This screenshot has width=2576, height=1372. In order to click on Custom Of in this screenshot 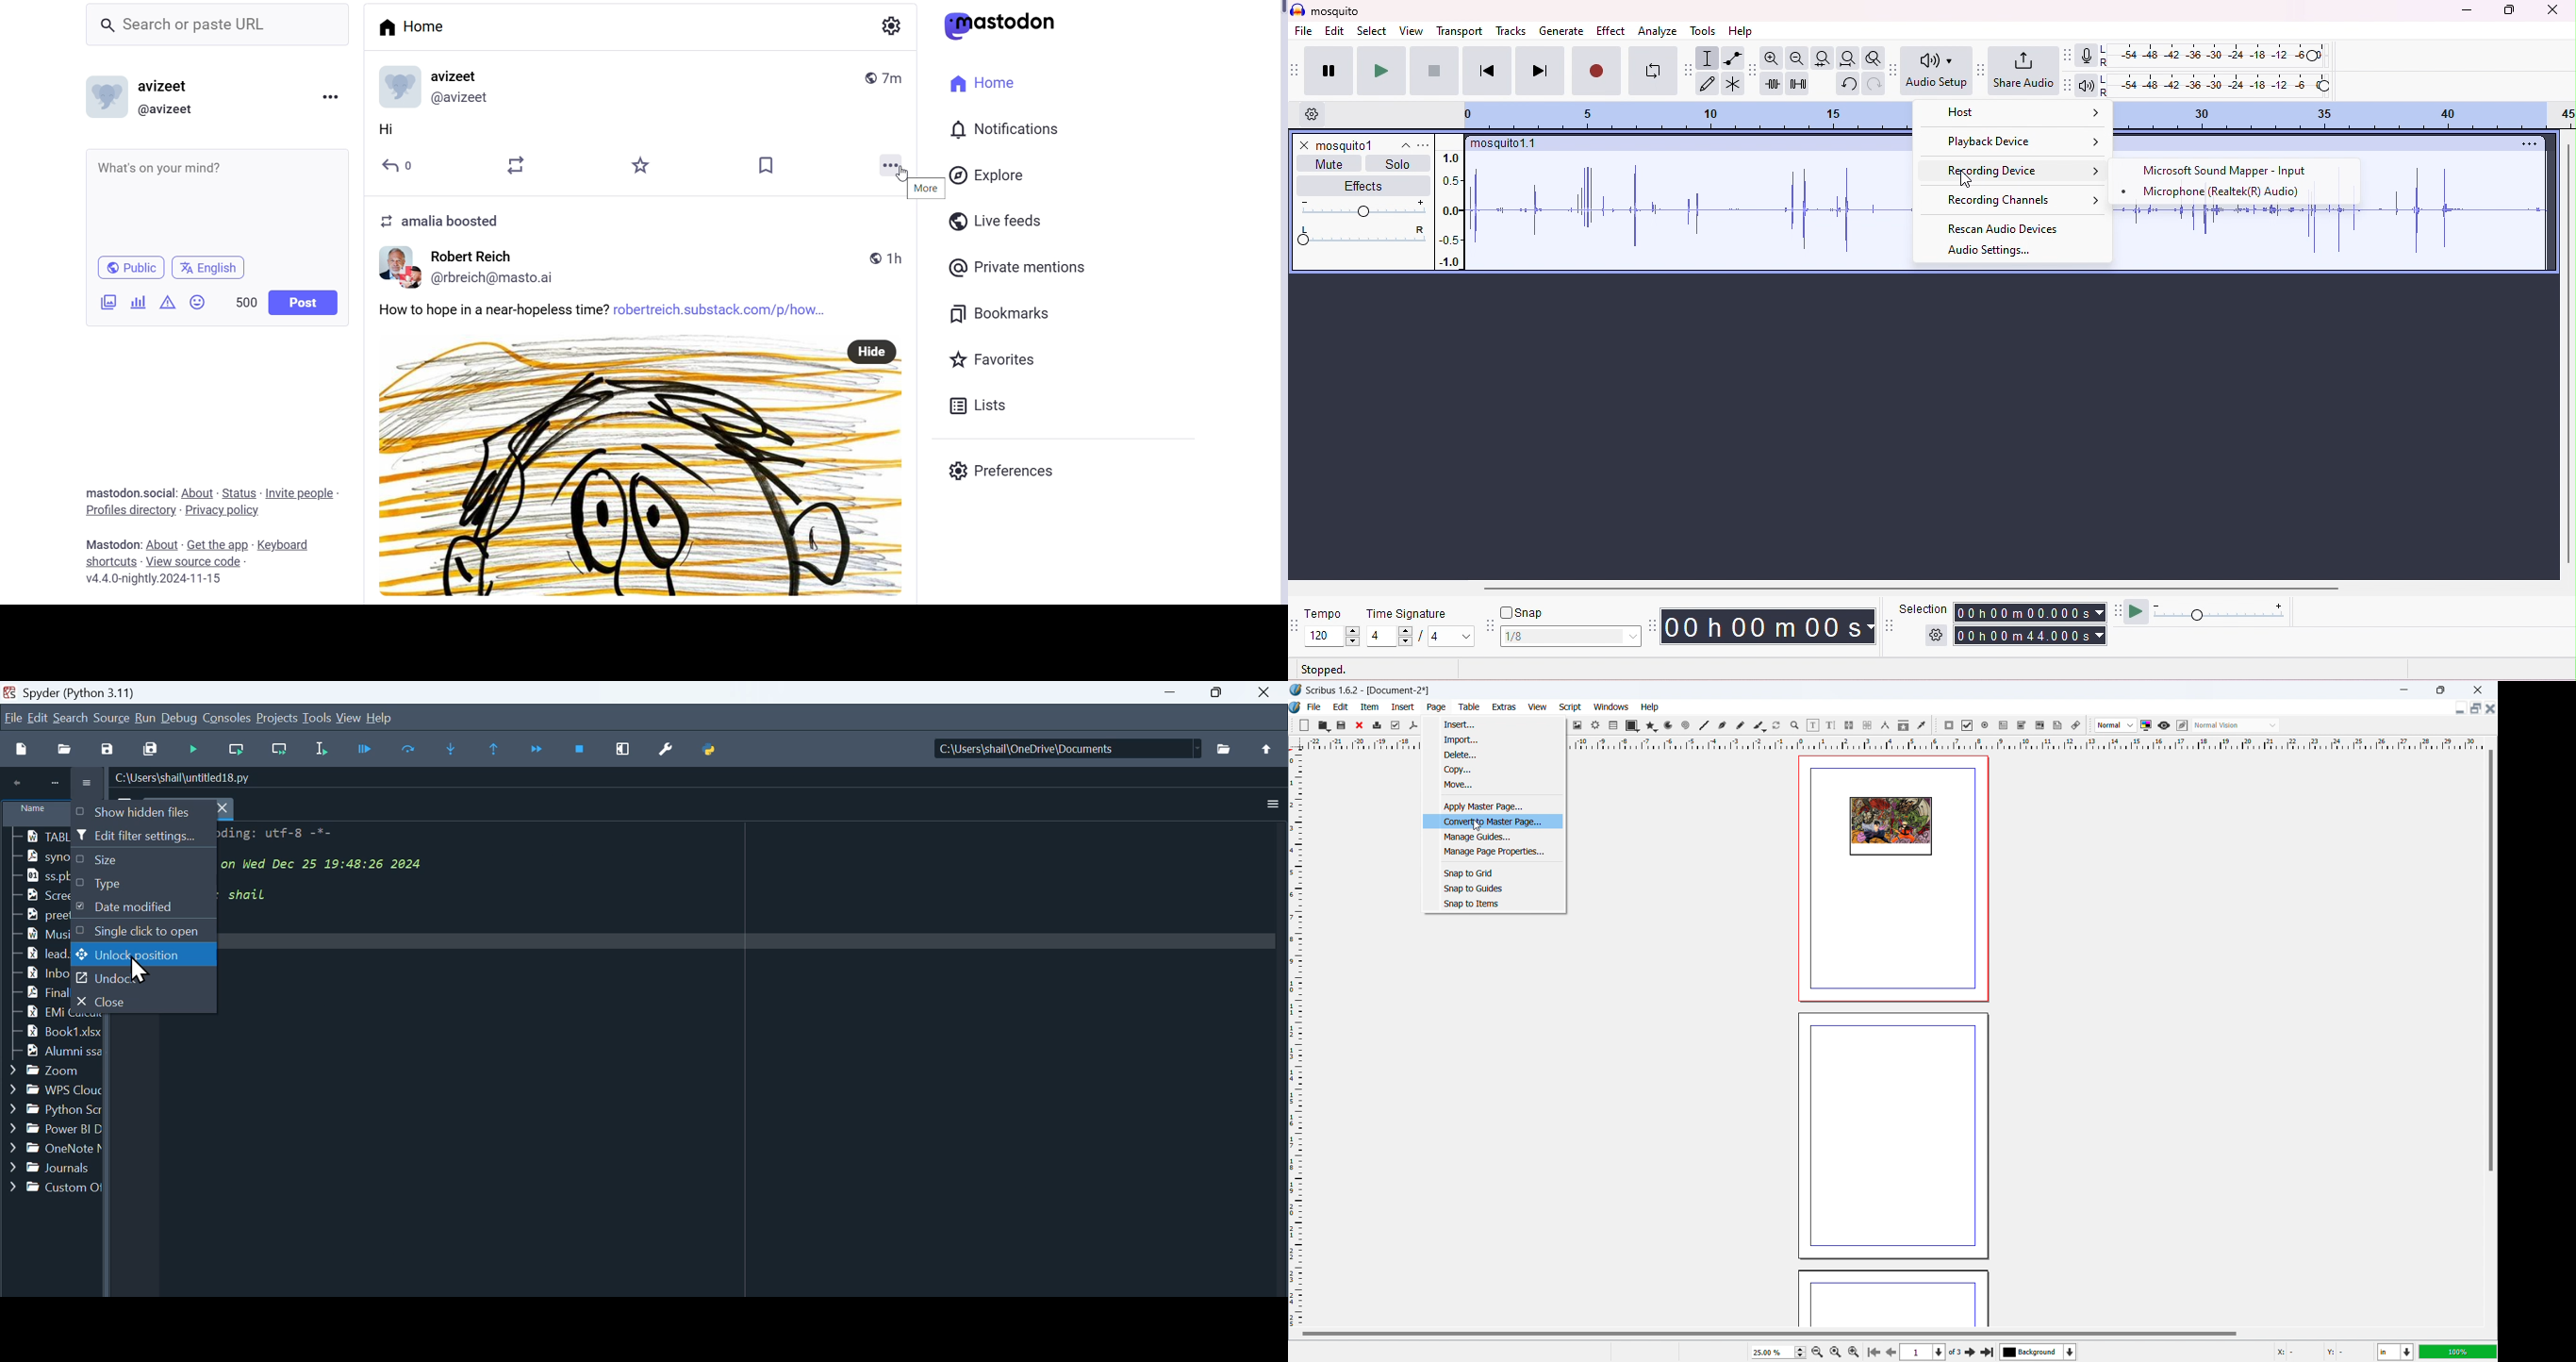, I will do `click(53, 1188)`.